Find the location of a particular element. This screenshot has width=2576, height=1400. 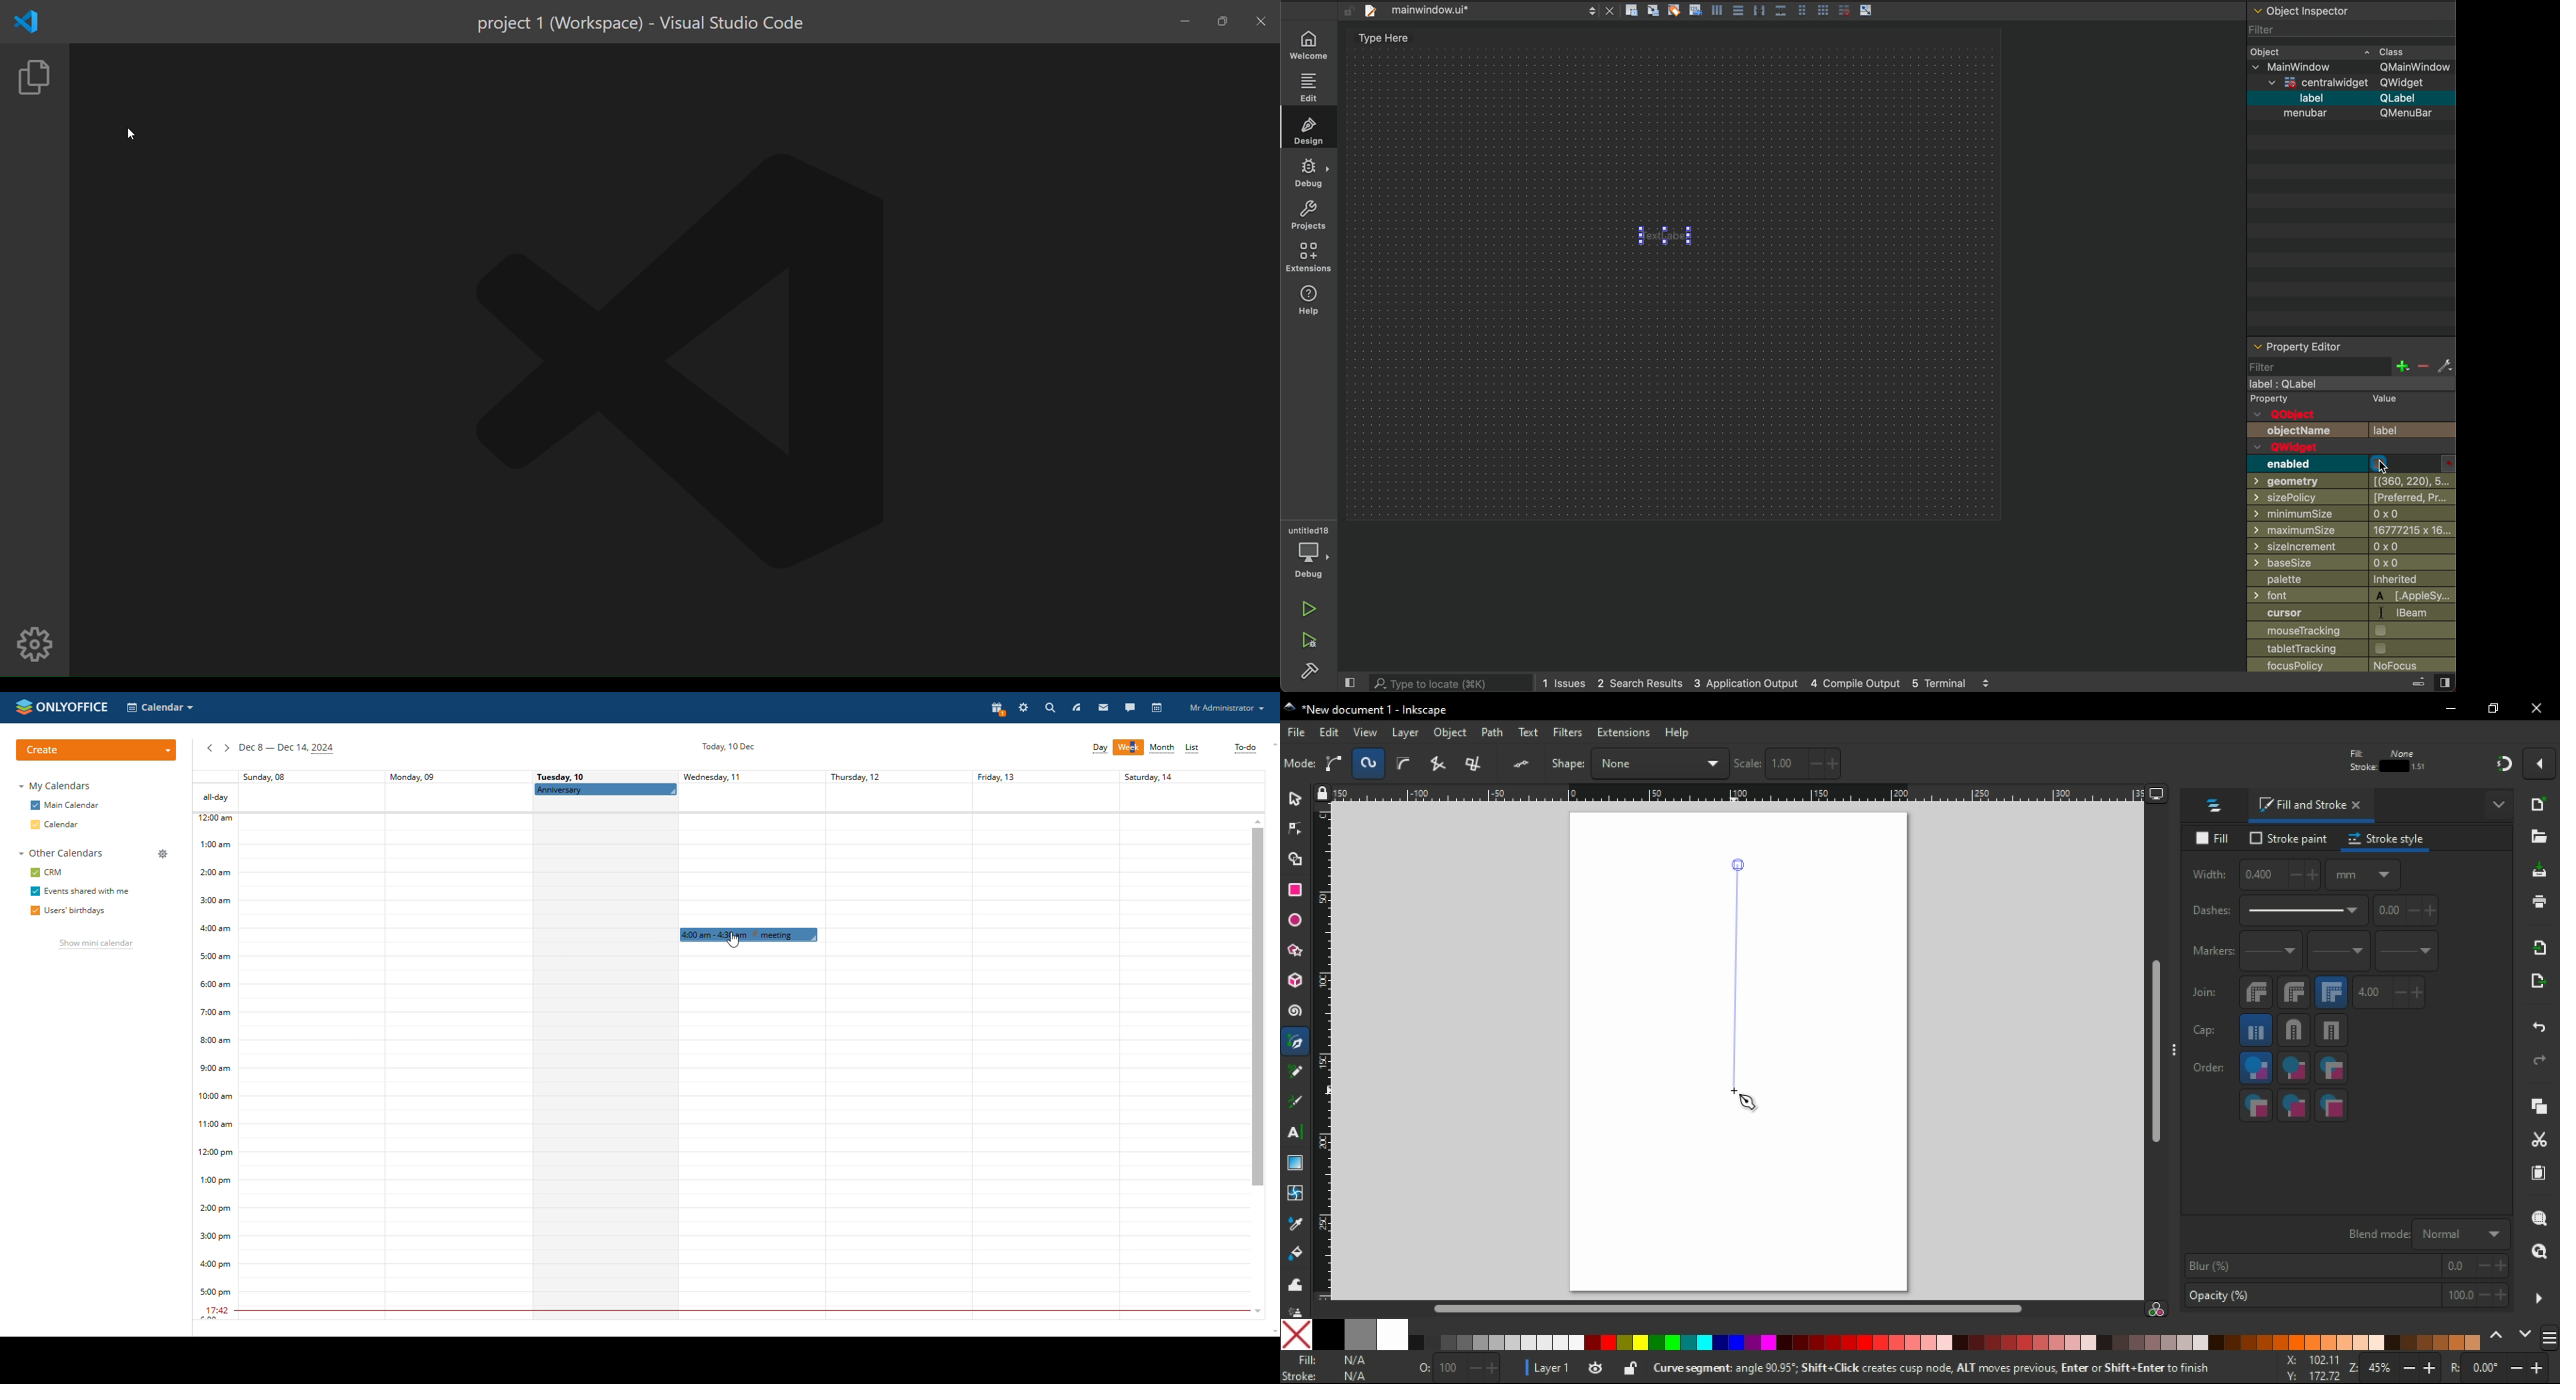

join is located at coordinates (2204, 992).